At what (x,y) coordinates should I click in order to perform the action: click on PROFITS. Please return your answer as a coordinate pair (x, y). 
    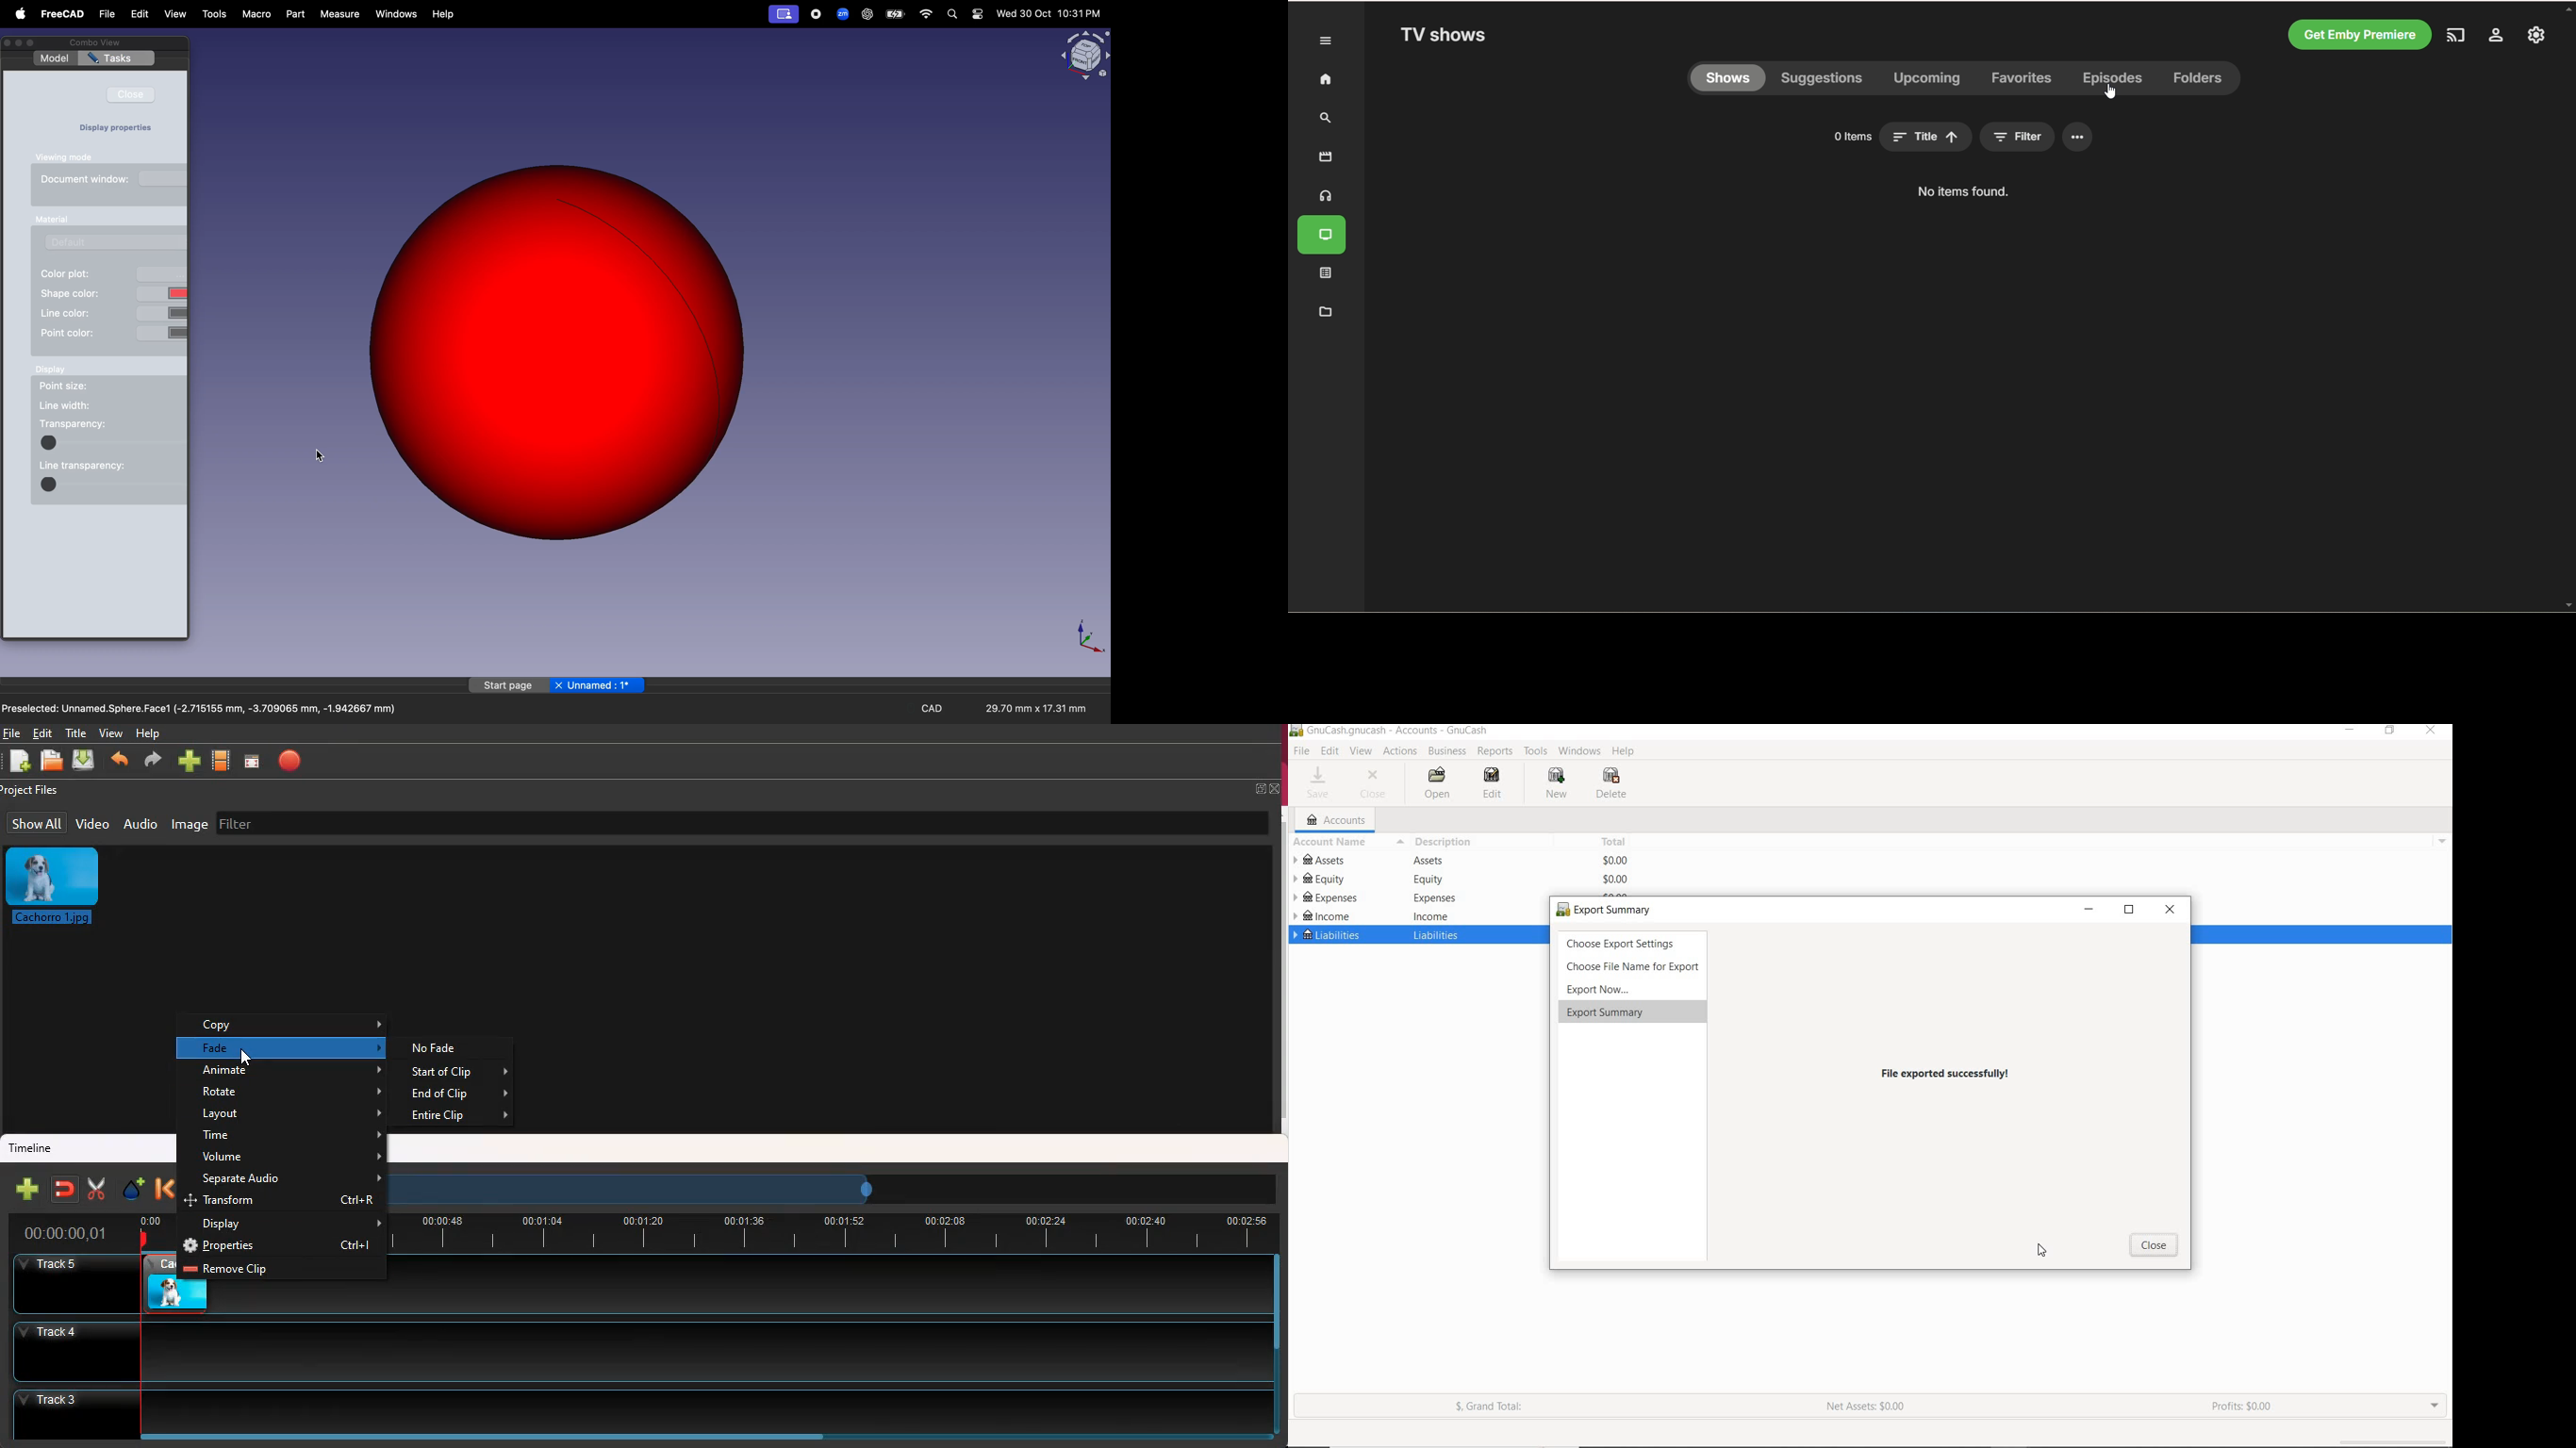
    Looking at the image, I should click on (2243, 1406).